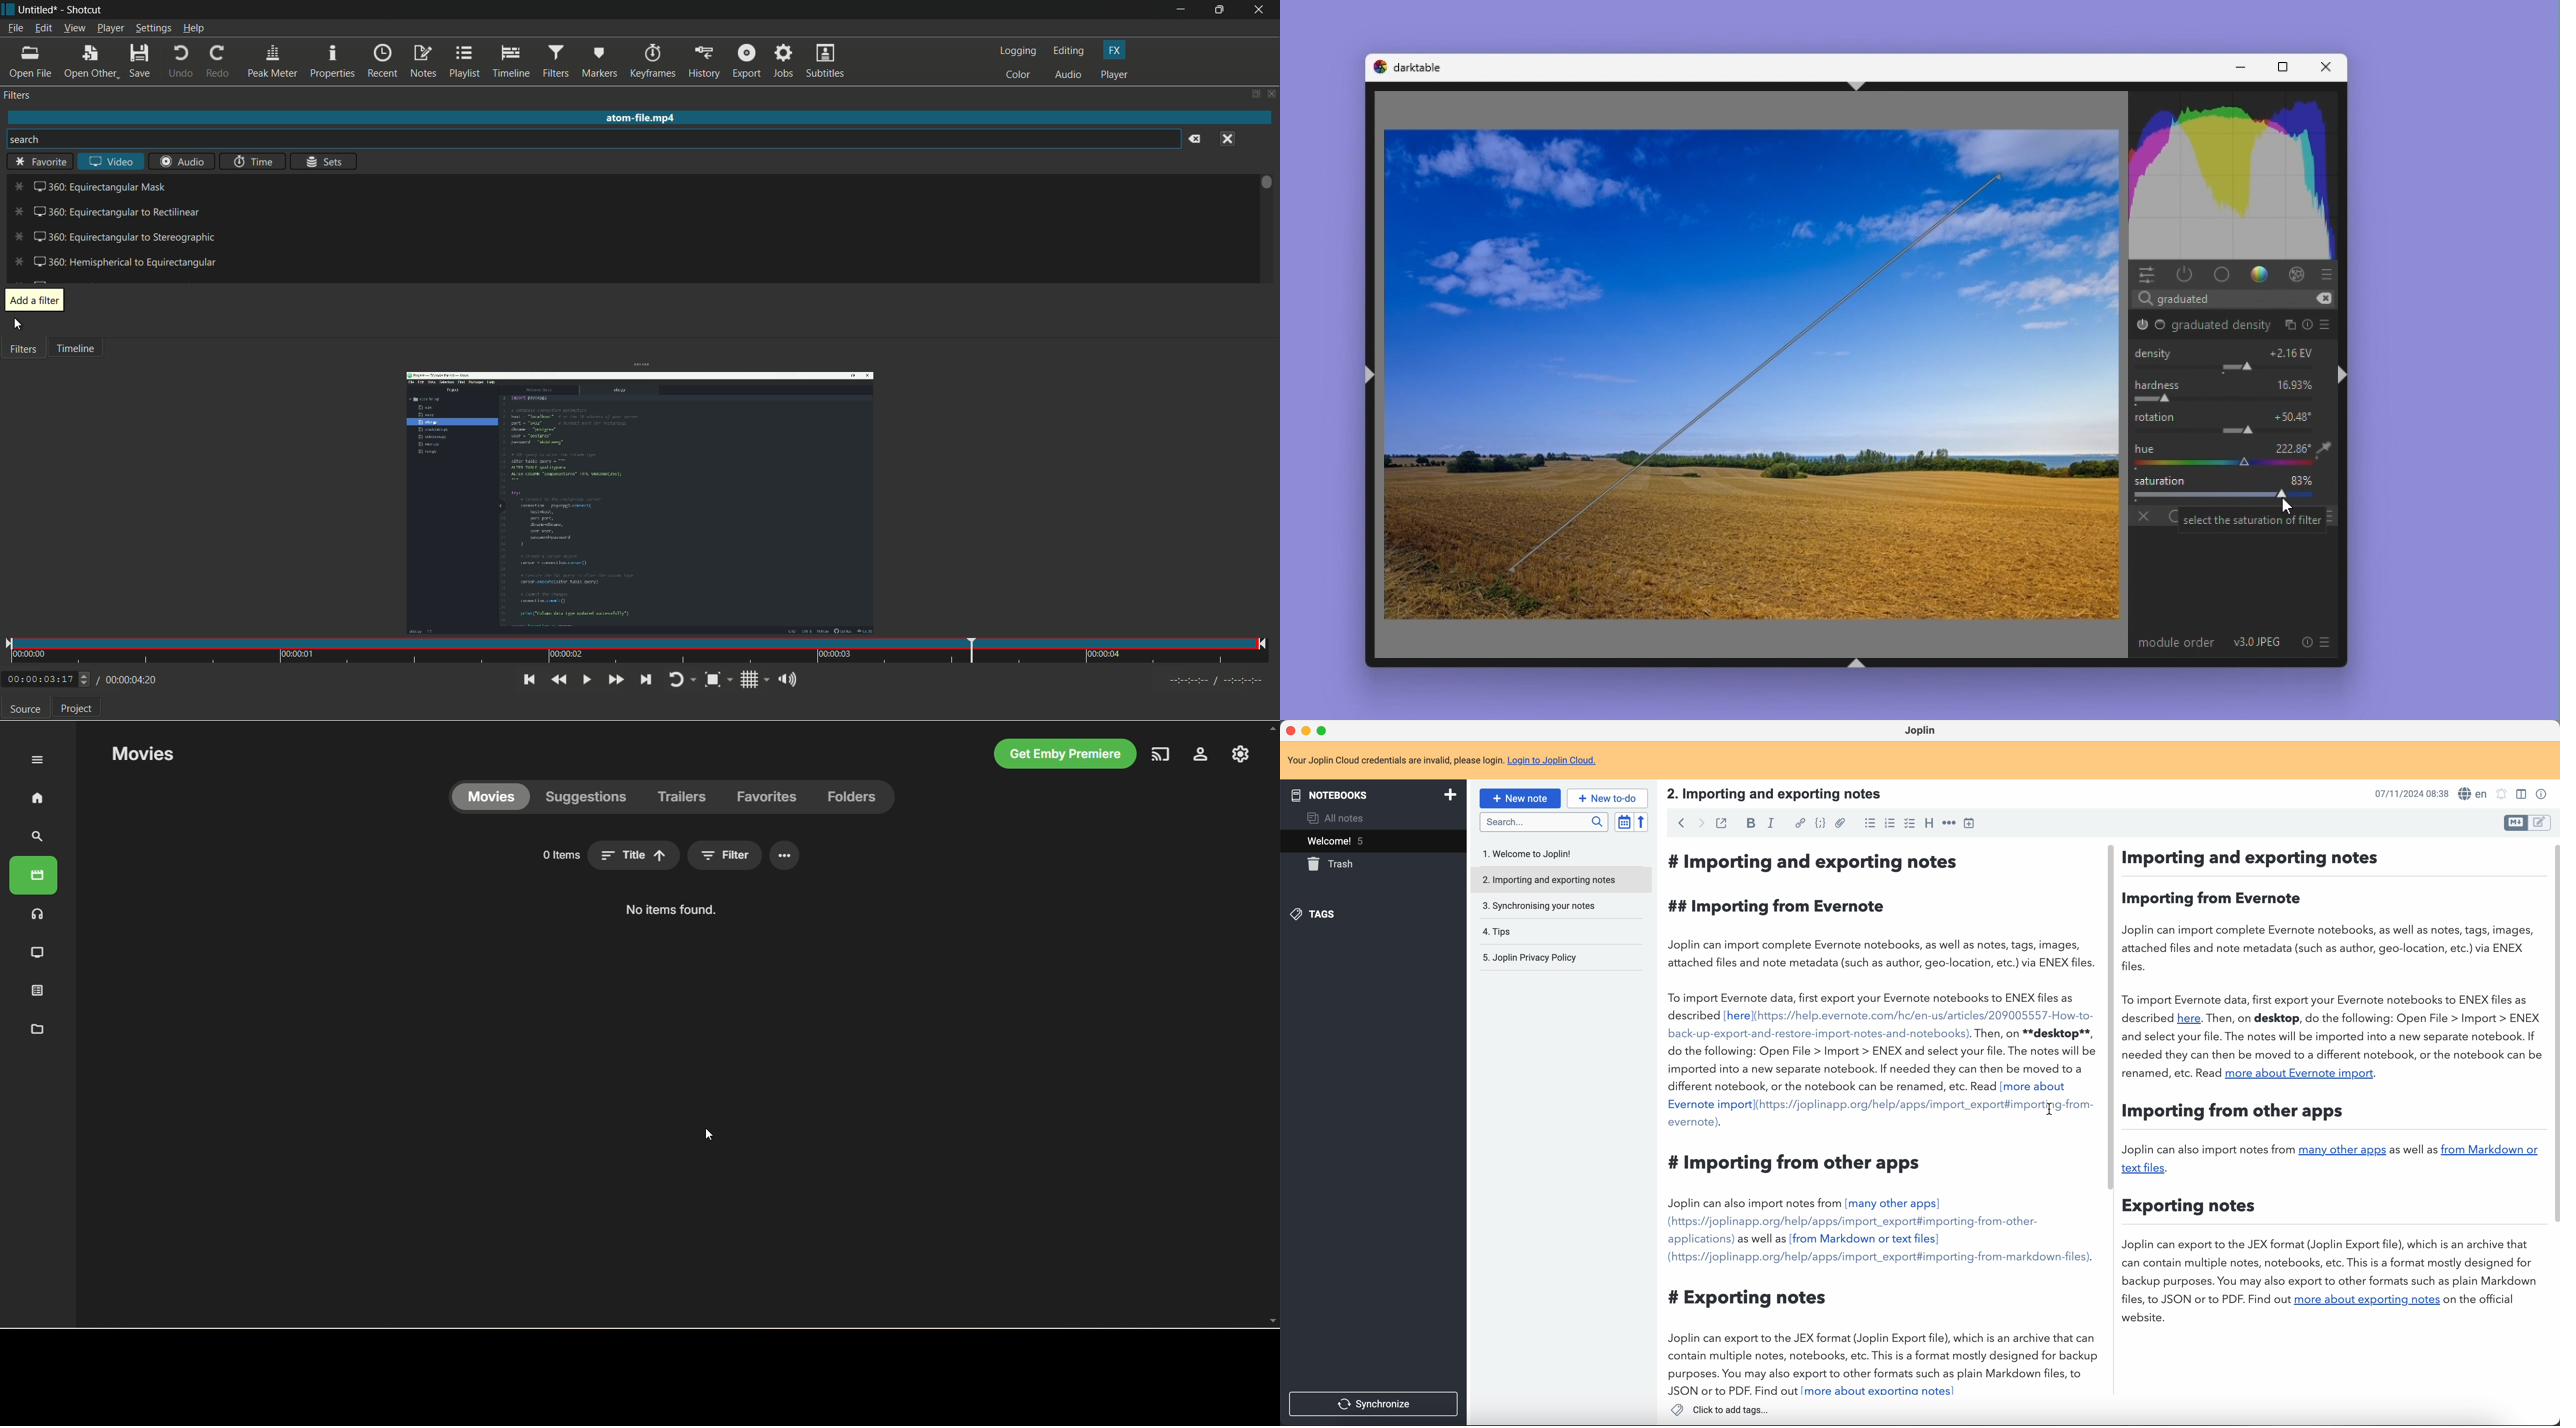 The image size is (2576, 1428). What do you see at coordinates (782, 62) in the screenshot?
I see `jobs` at bounding box center [782, 62].